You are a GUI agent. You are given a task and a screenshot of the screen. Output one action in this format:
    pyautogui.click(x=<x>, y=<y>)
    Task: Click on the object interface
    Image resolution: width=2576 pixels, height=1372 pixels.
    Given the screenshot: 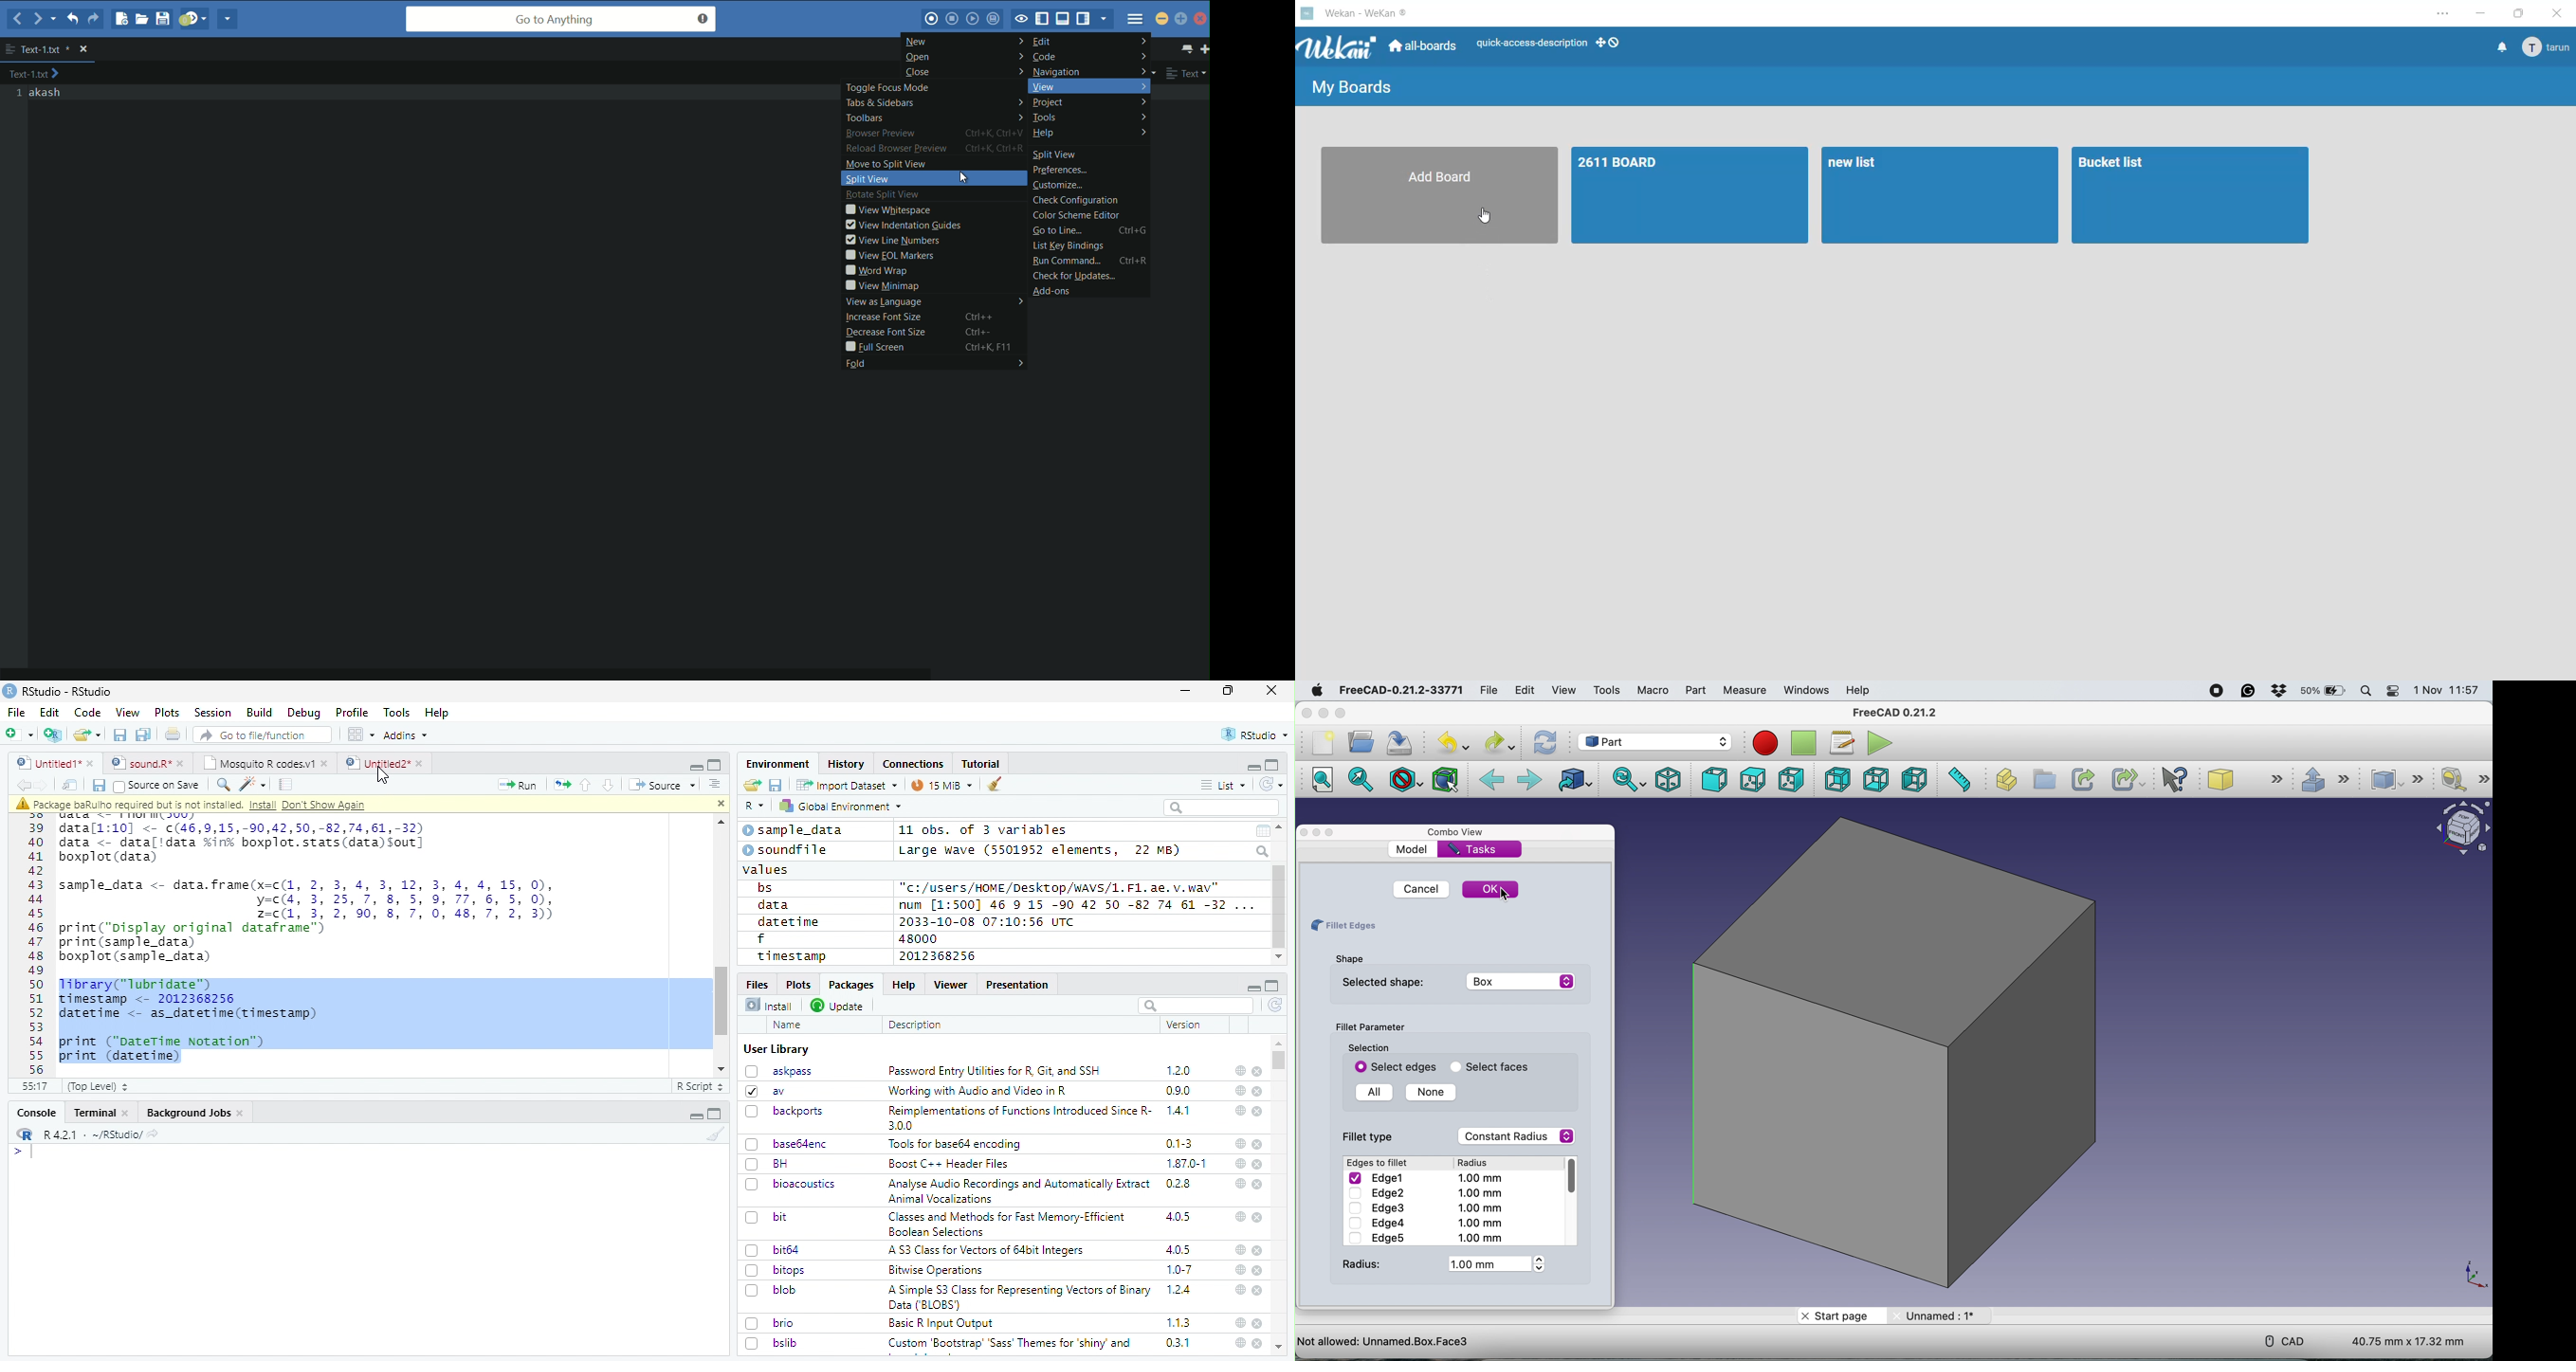 What is the action you would take?
    pyautogui.click(x=2458, y=830)
    